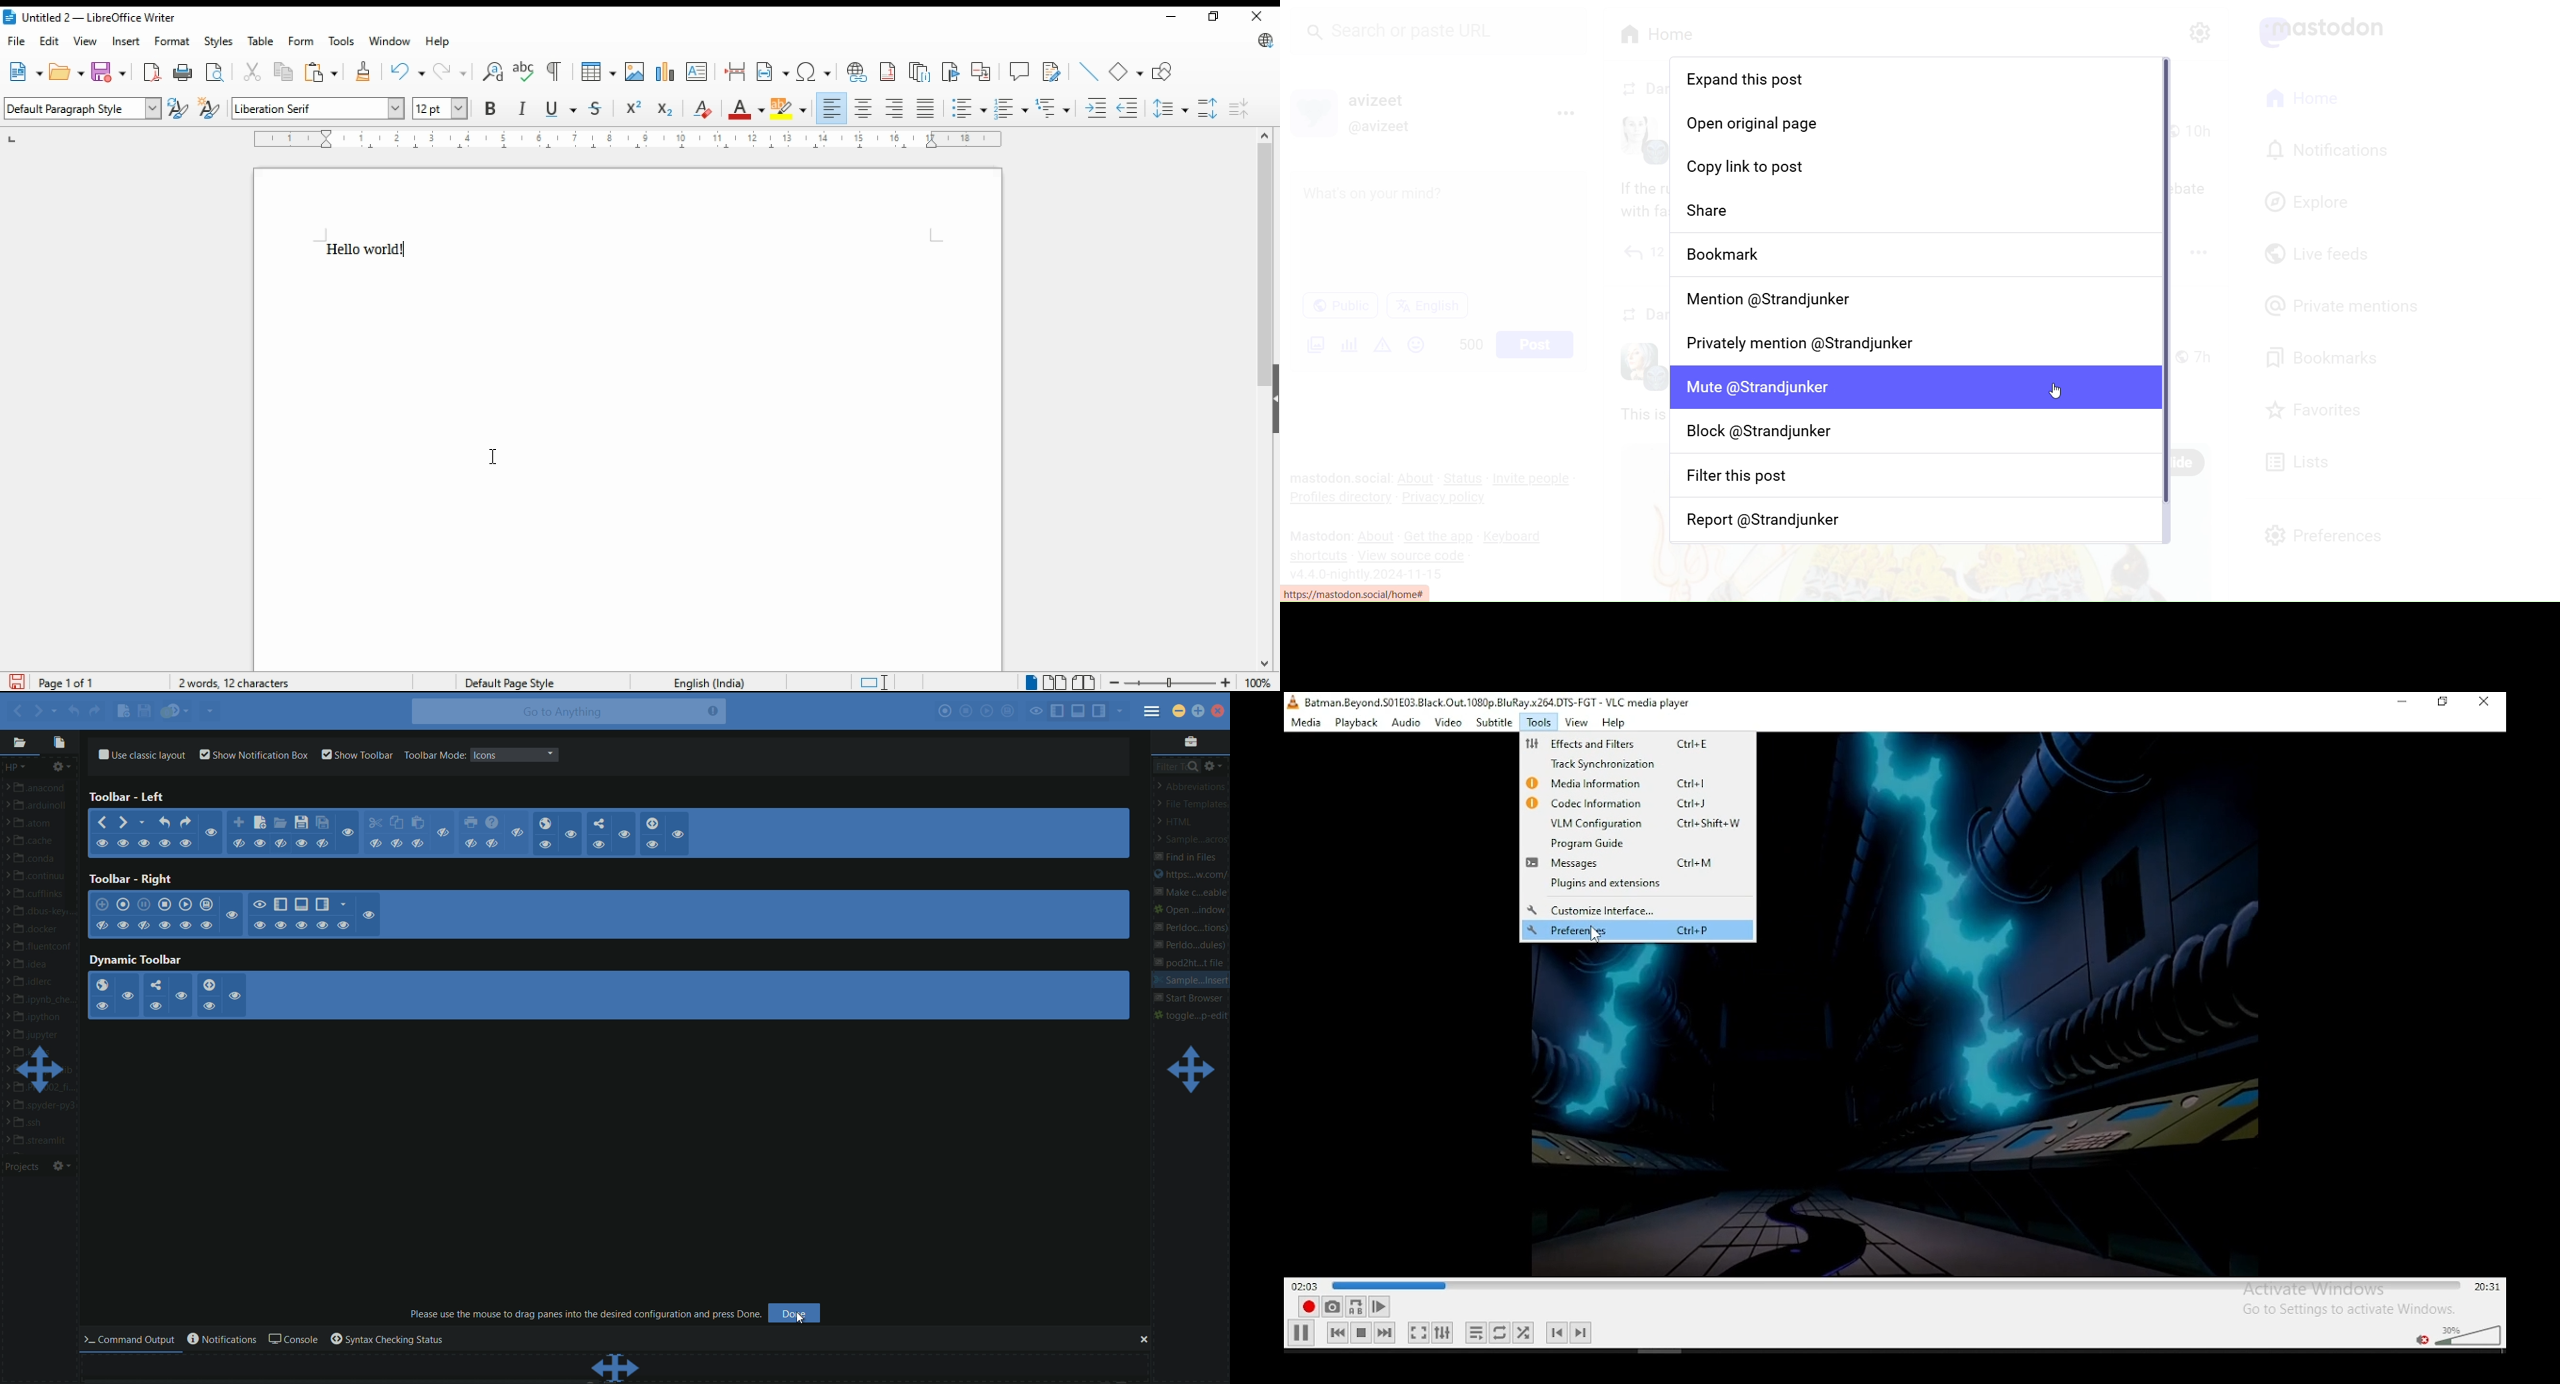  What do you see at coordinates (1635, 802) in the screenshot?
I see `codec information` at bounding box center [1635, 802].